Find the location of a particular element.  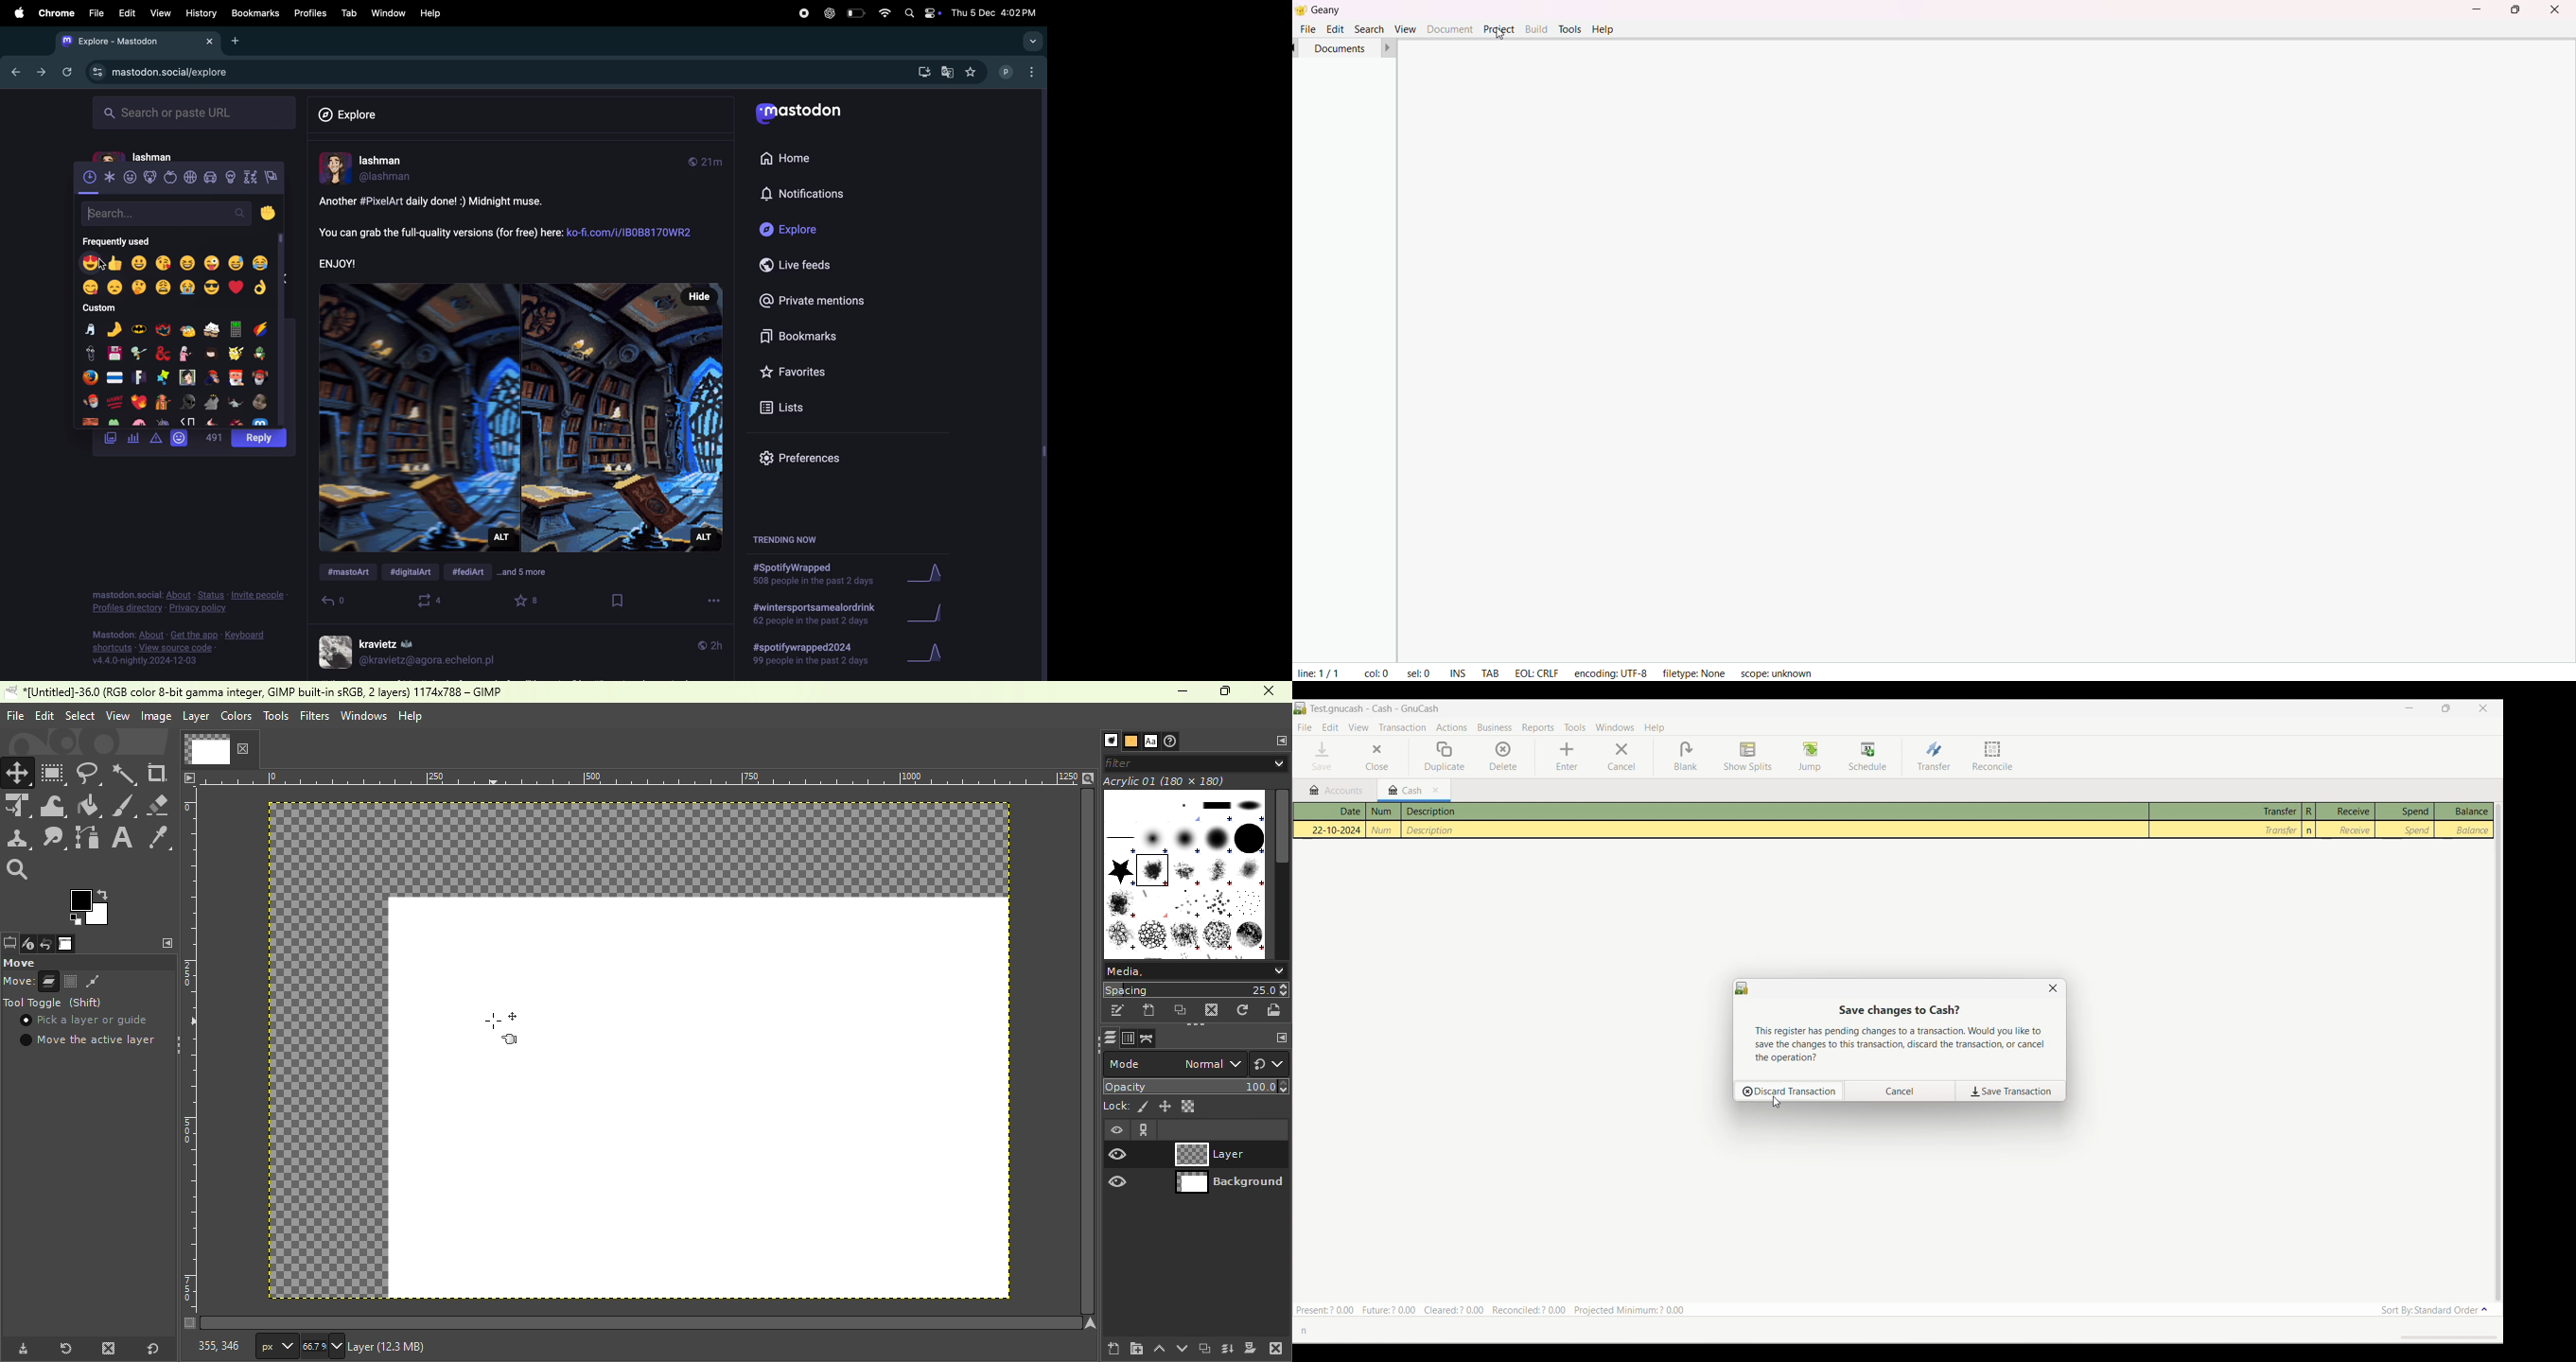

profile  is located at coordinates (1021, 72).